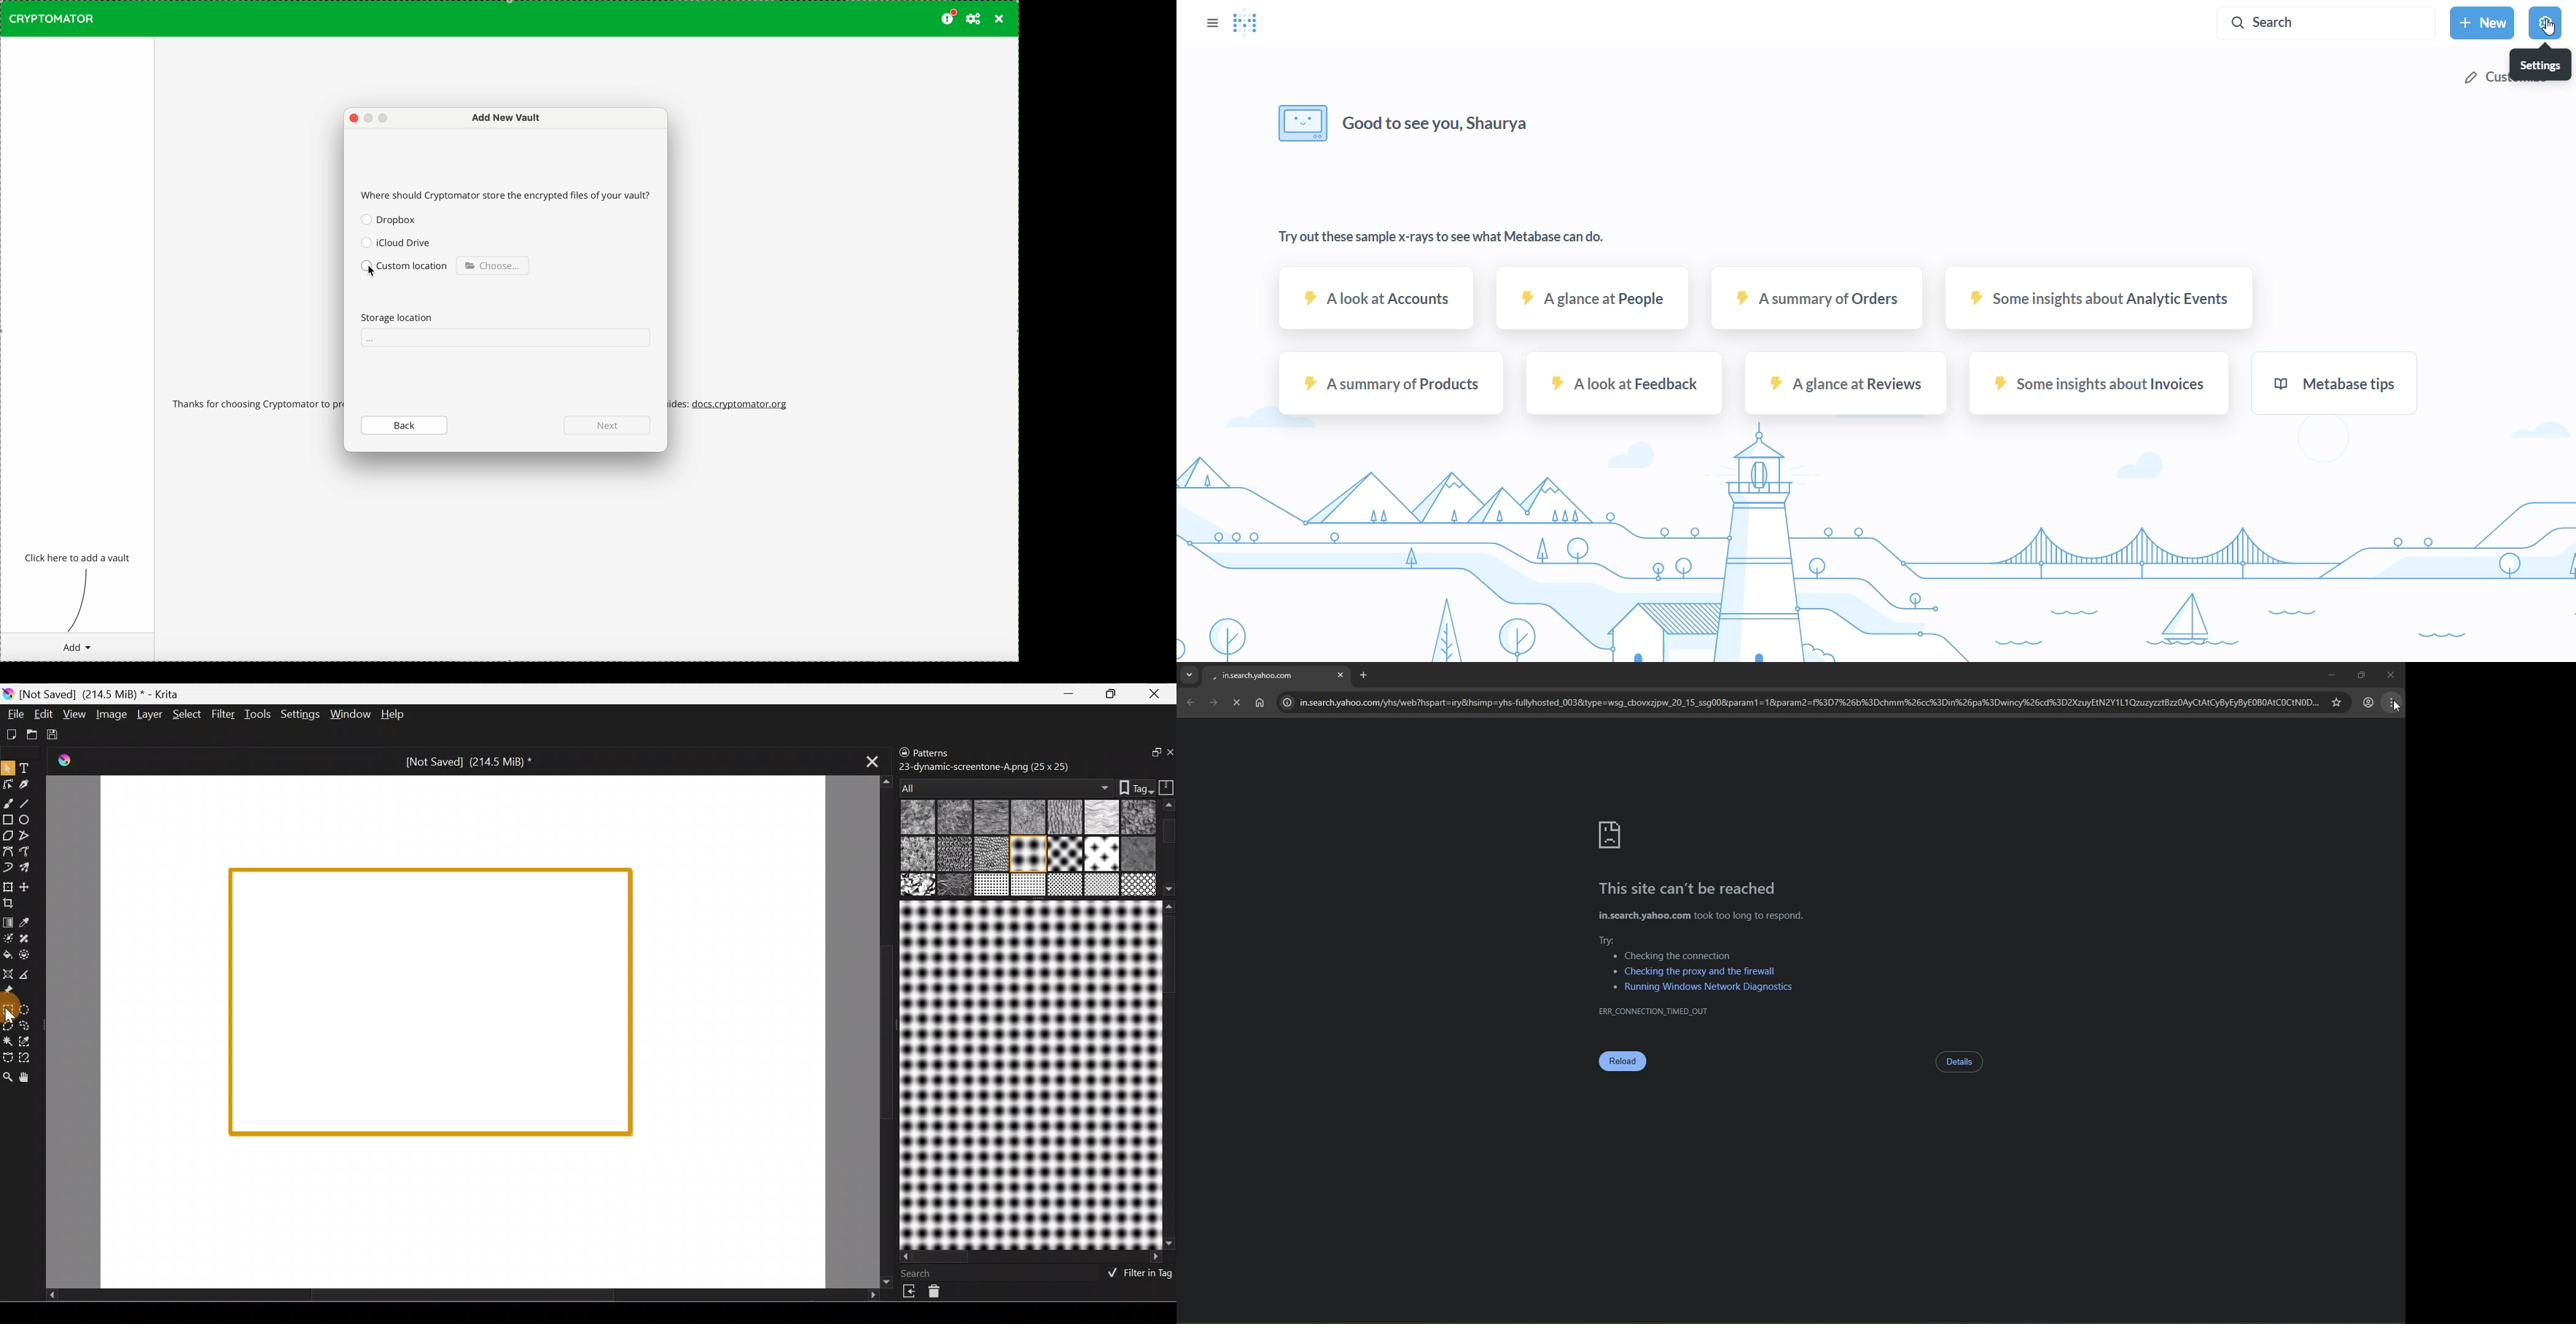 The image size is (2576, 1344). Describe the element at coordinates (1114, 694) in the screenshot. I see `Maximize` at that location.